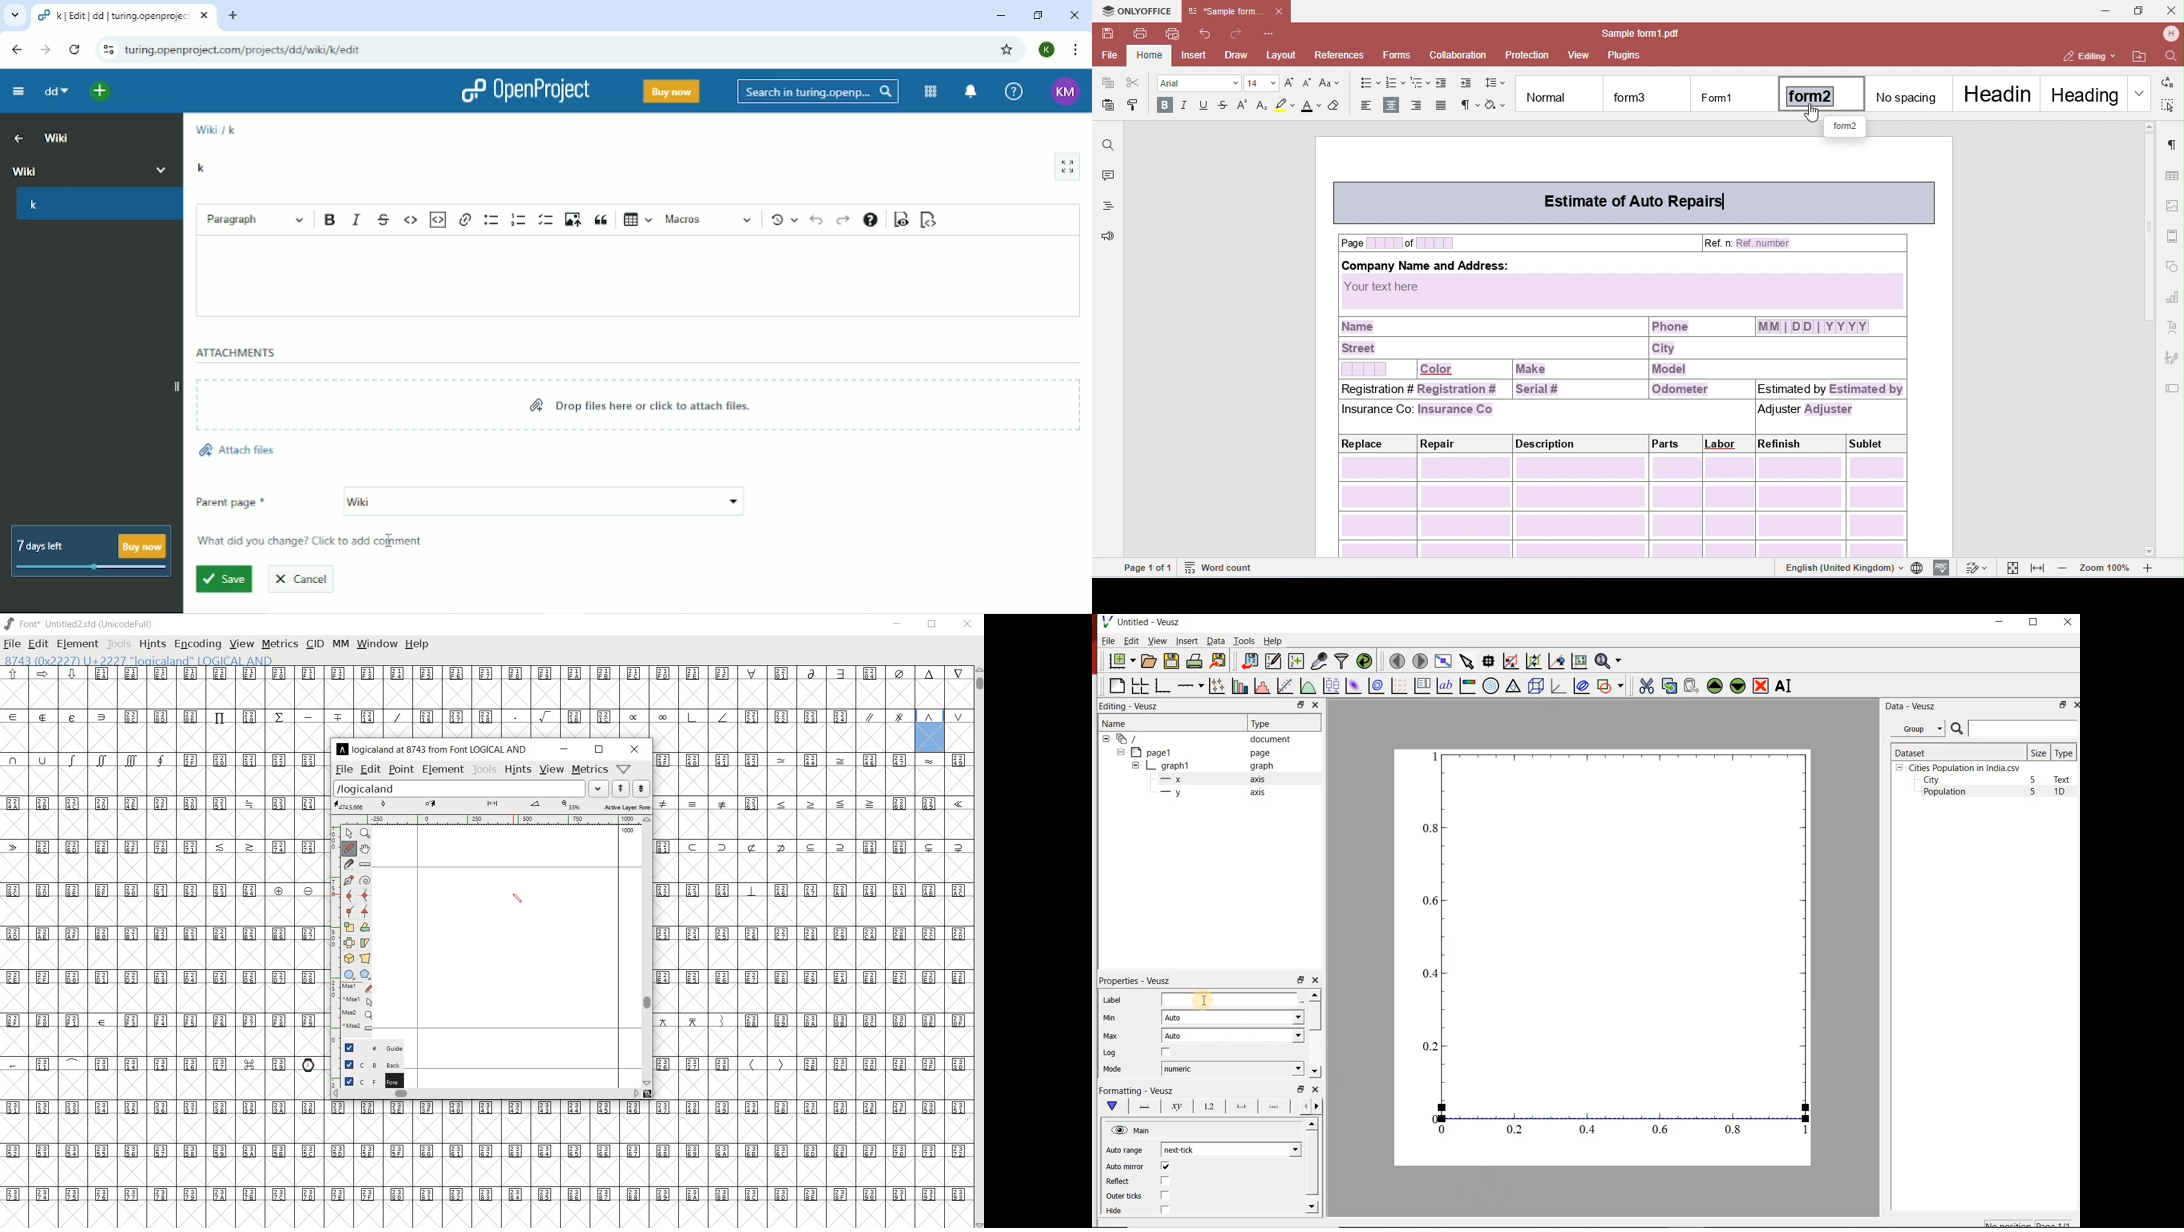 Image resolution: width=2184 pixels, height=1232 pixels. What do you see at coordinates (350, 880) in the screenshot?
I see `add a point, then drag out its control points` at bounding box center [350, 880].